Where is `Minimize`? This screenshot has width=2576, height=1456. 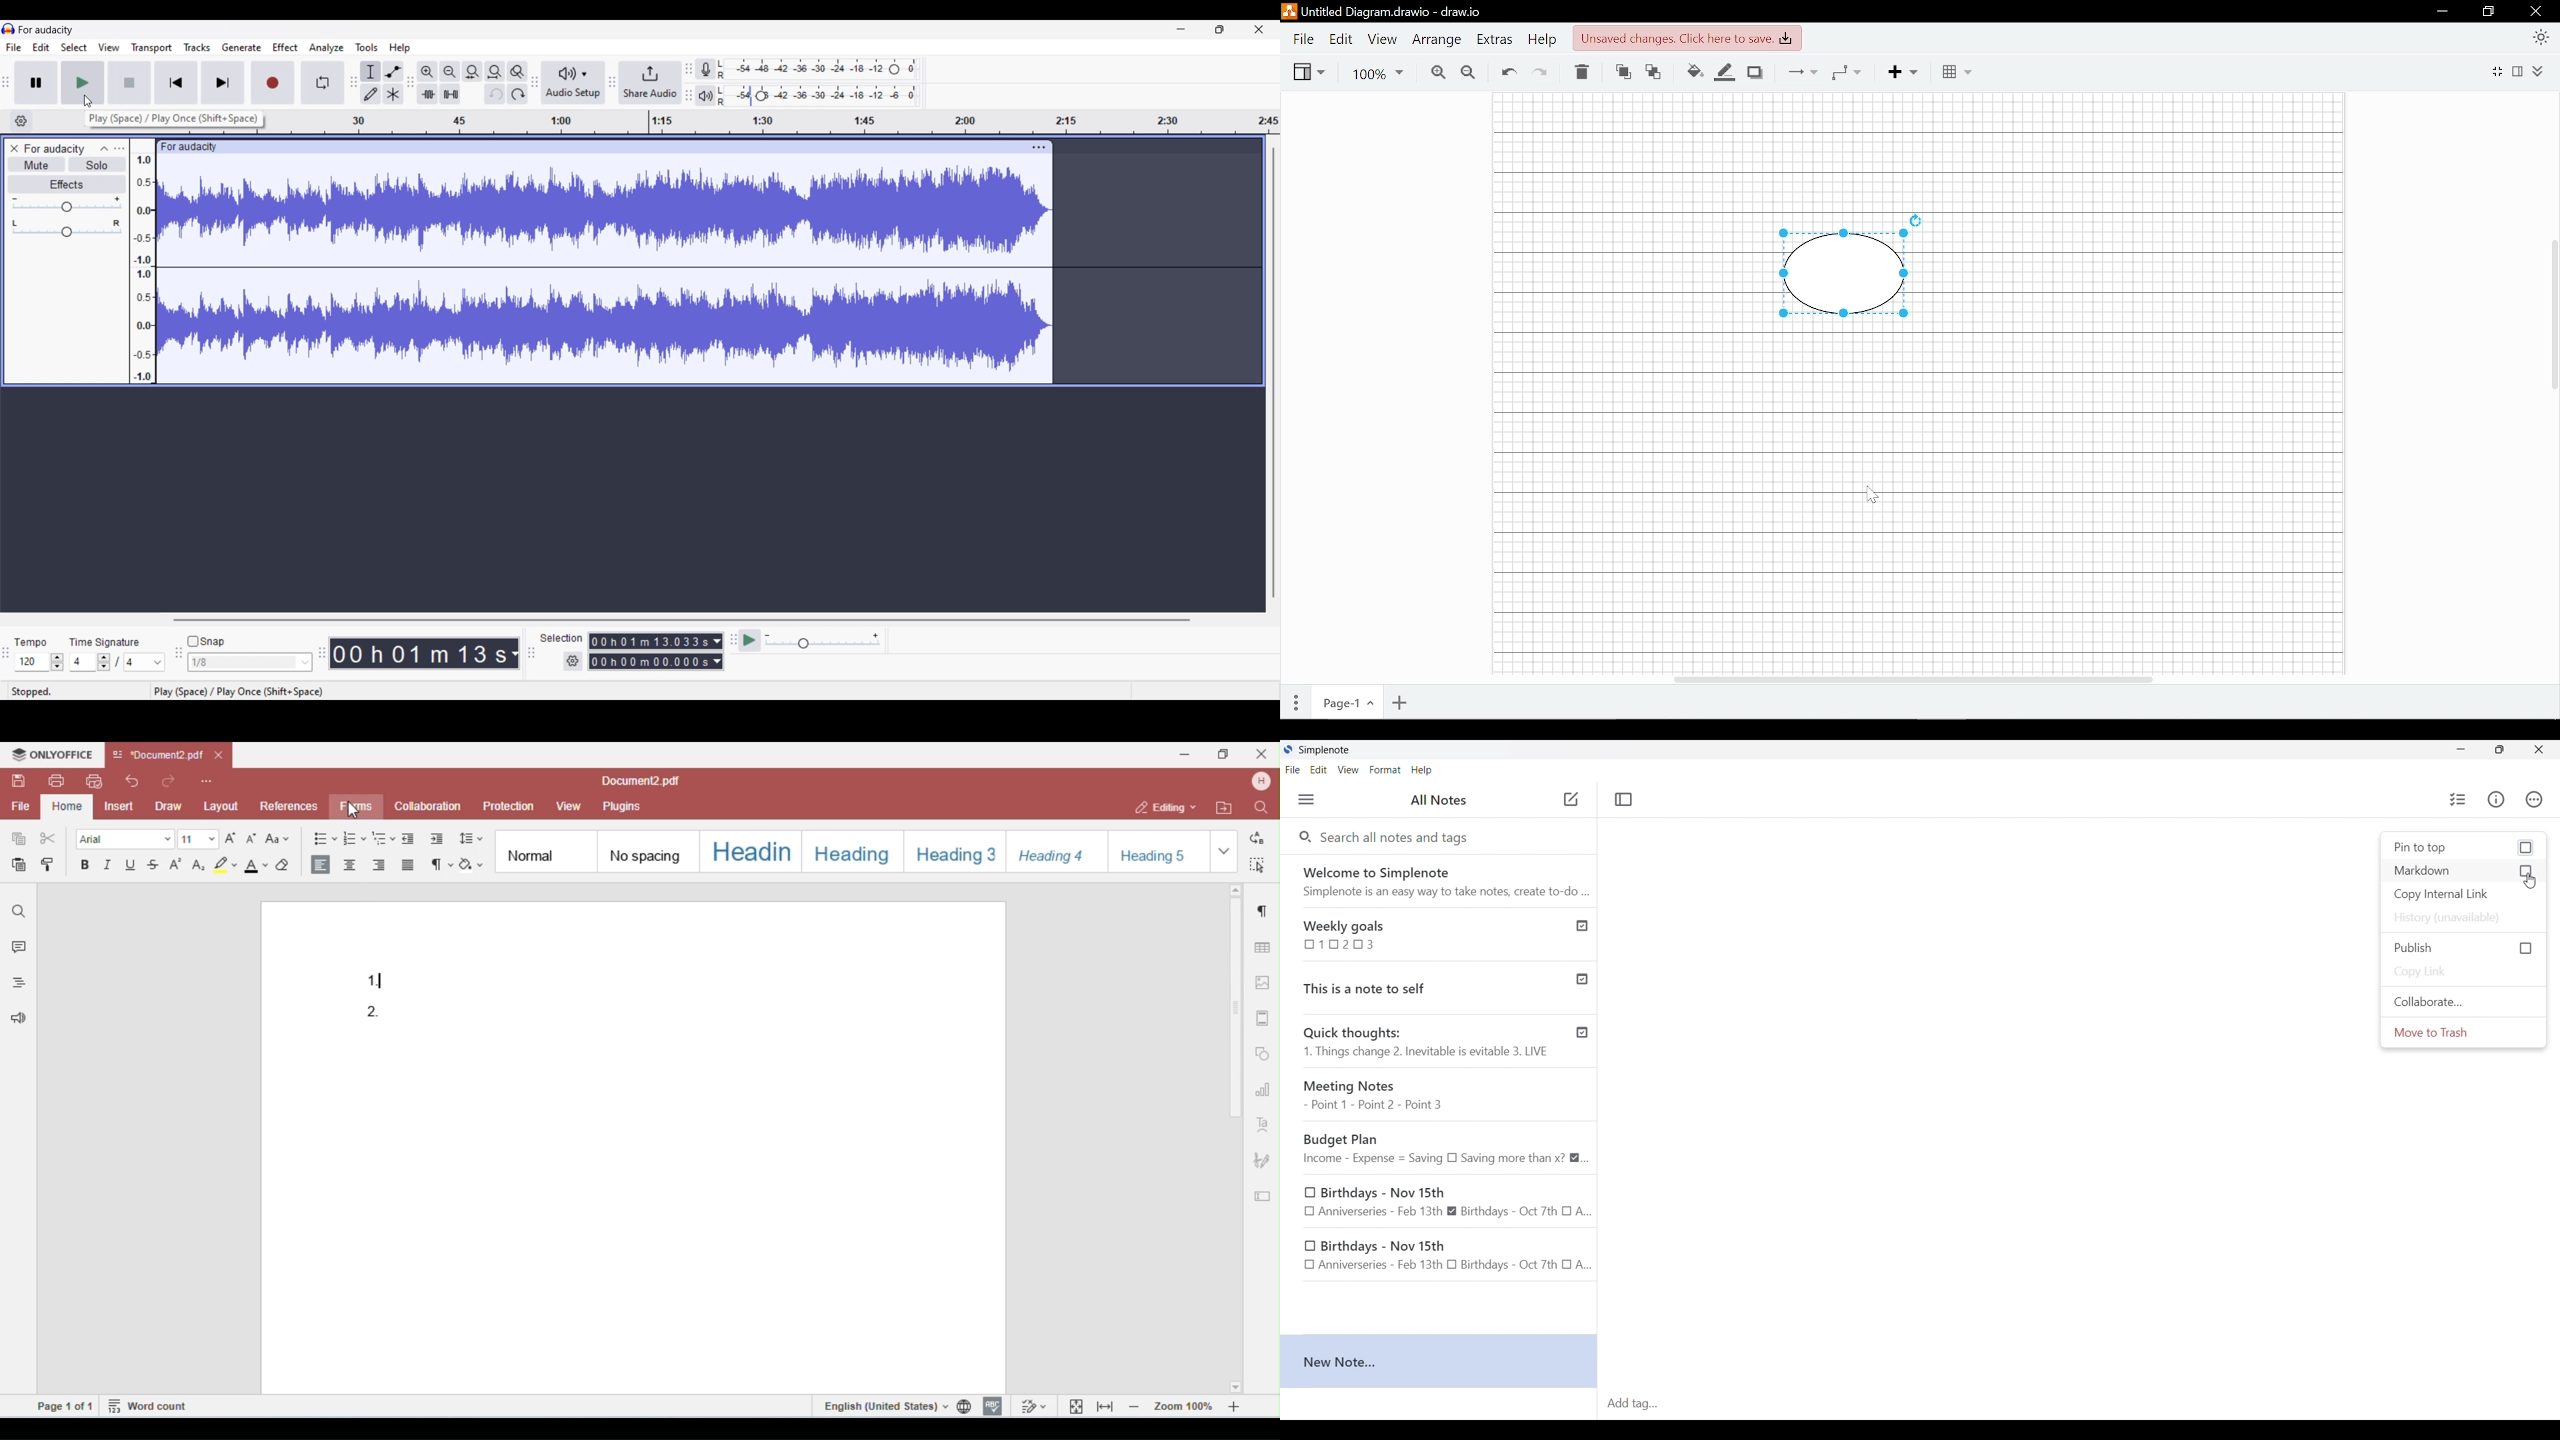 Minimize is located at coordinates (2461, 749).